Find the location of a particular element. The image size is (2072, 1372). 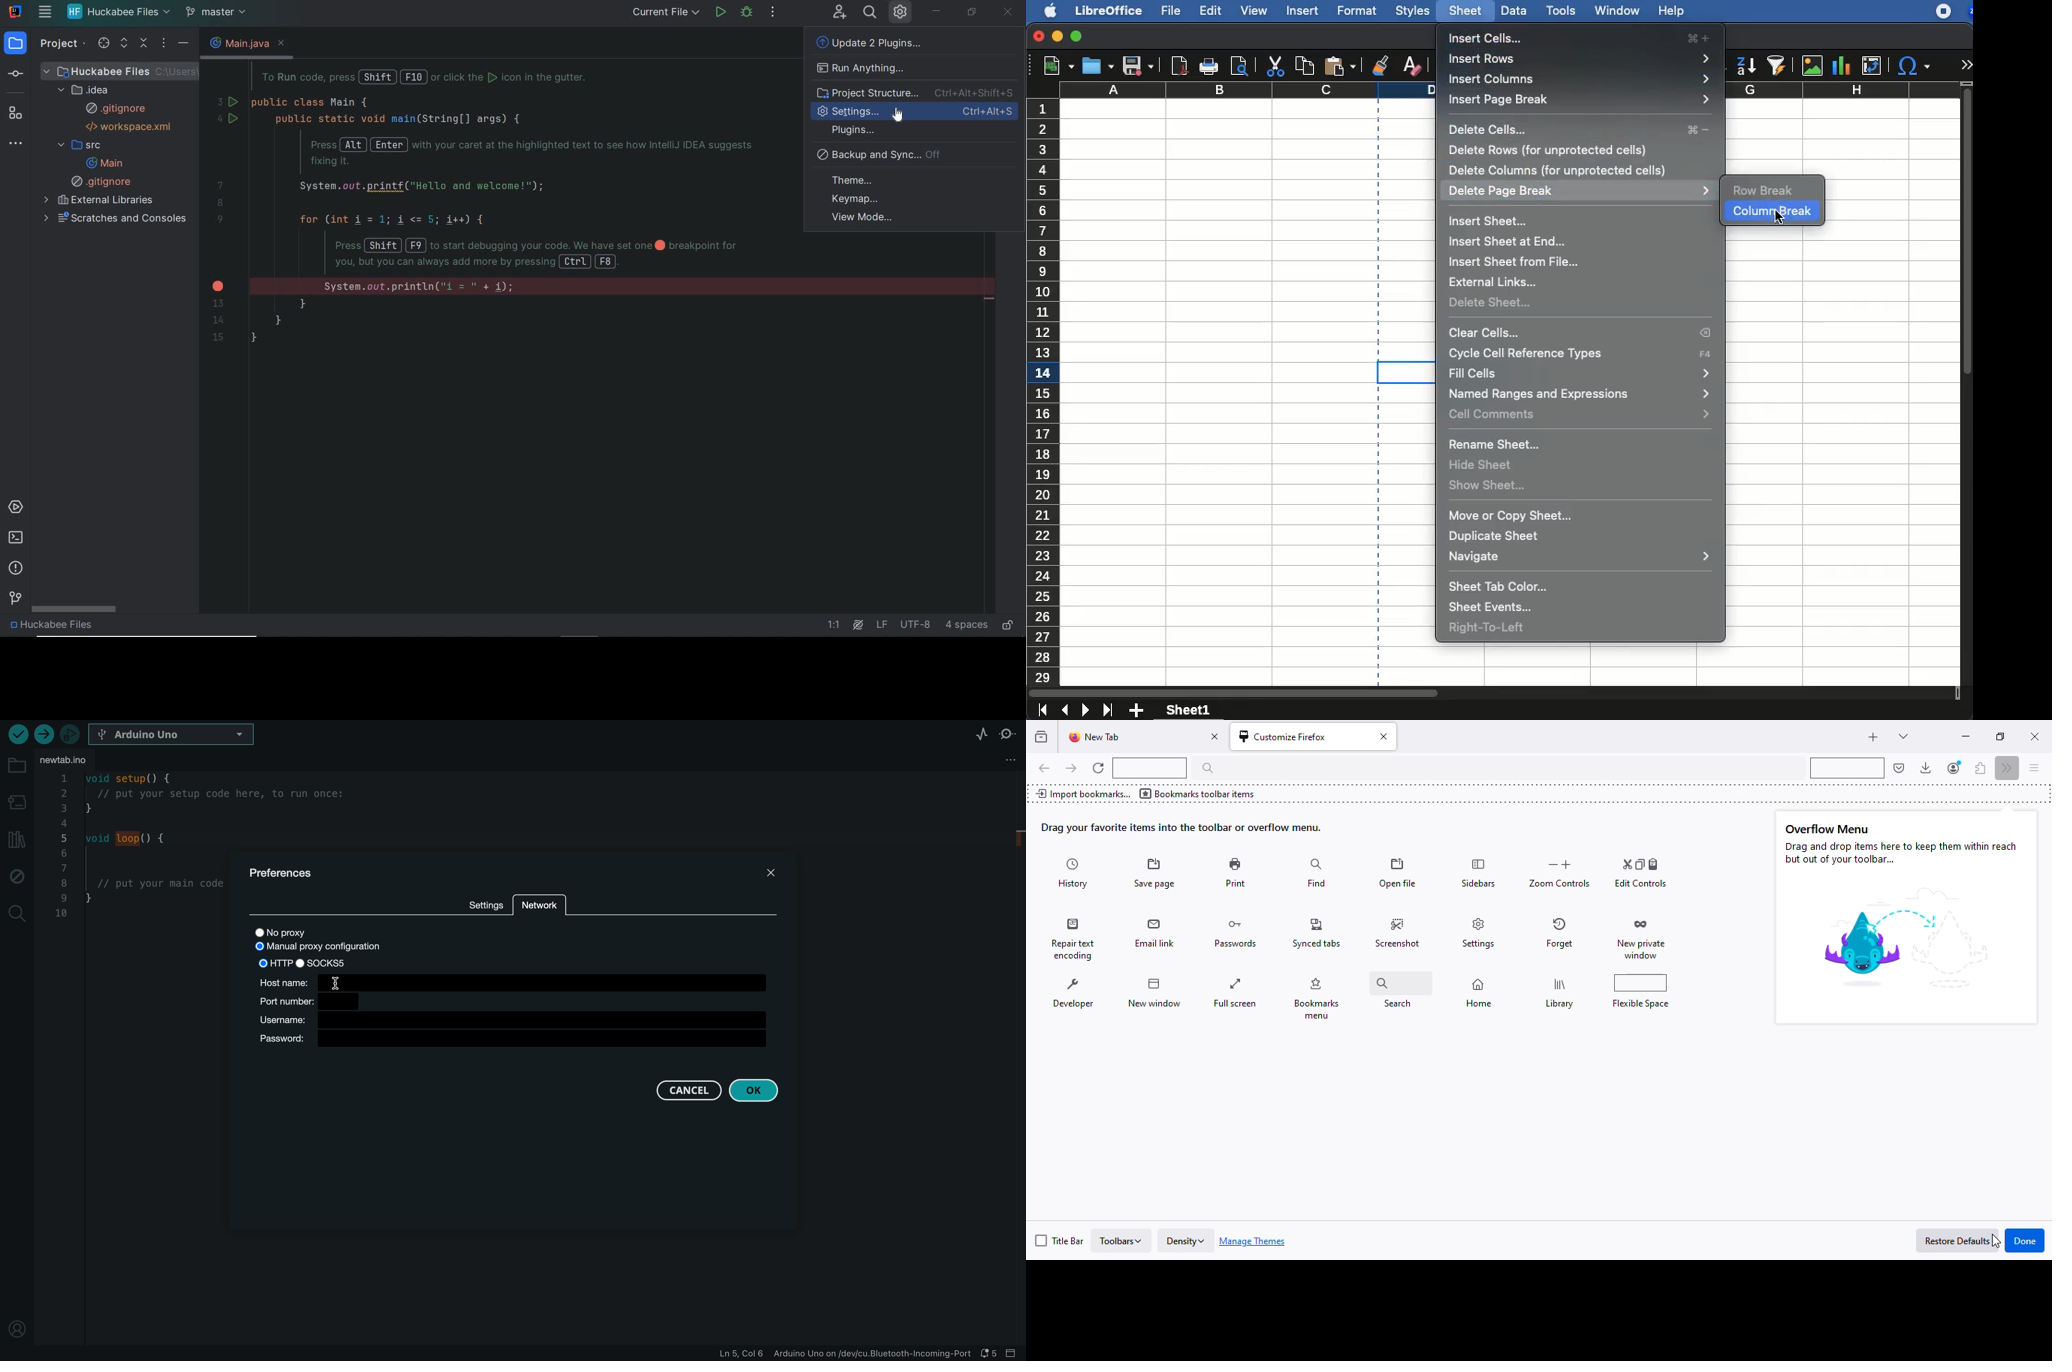

expand is located at coordinates (1968, 64).